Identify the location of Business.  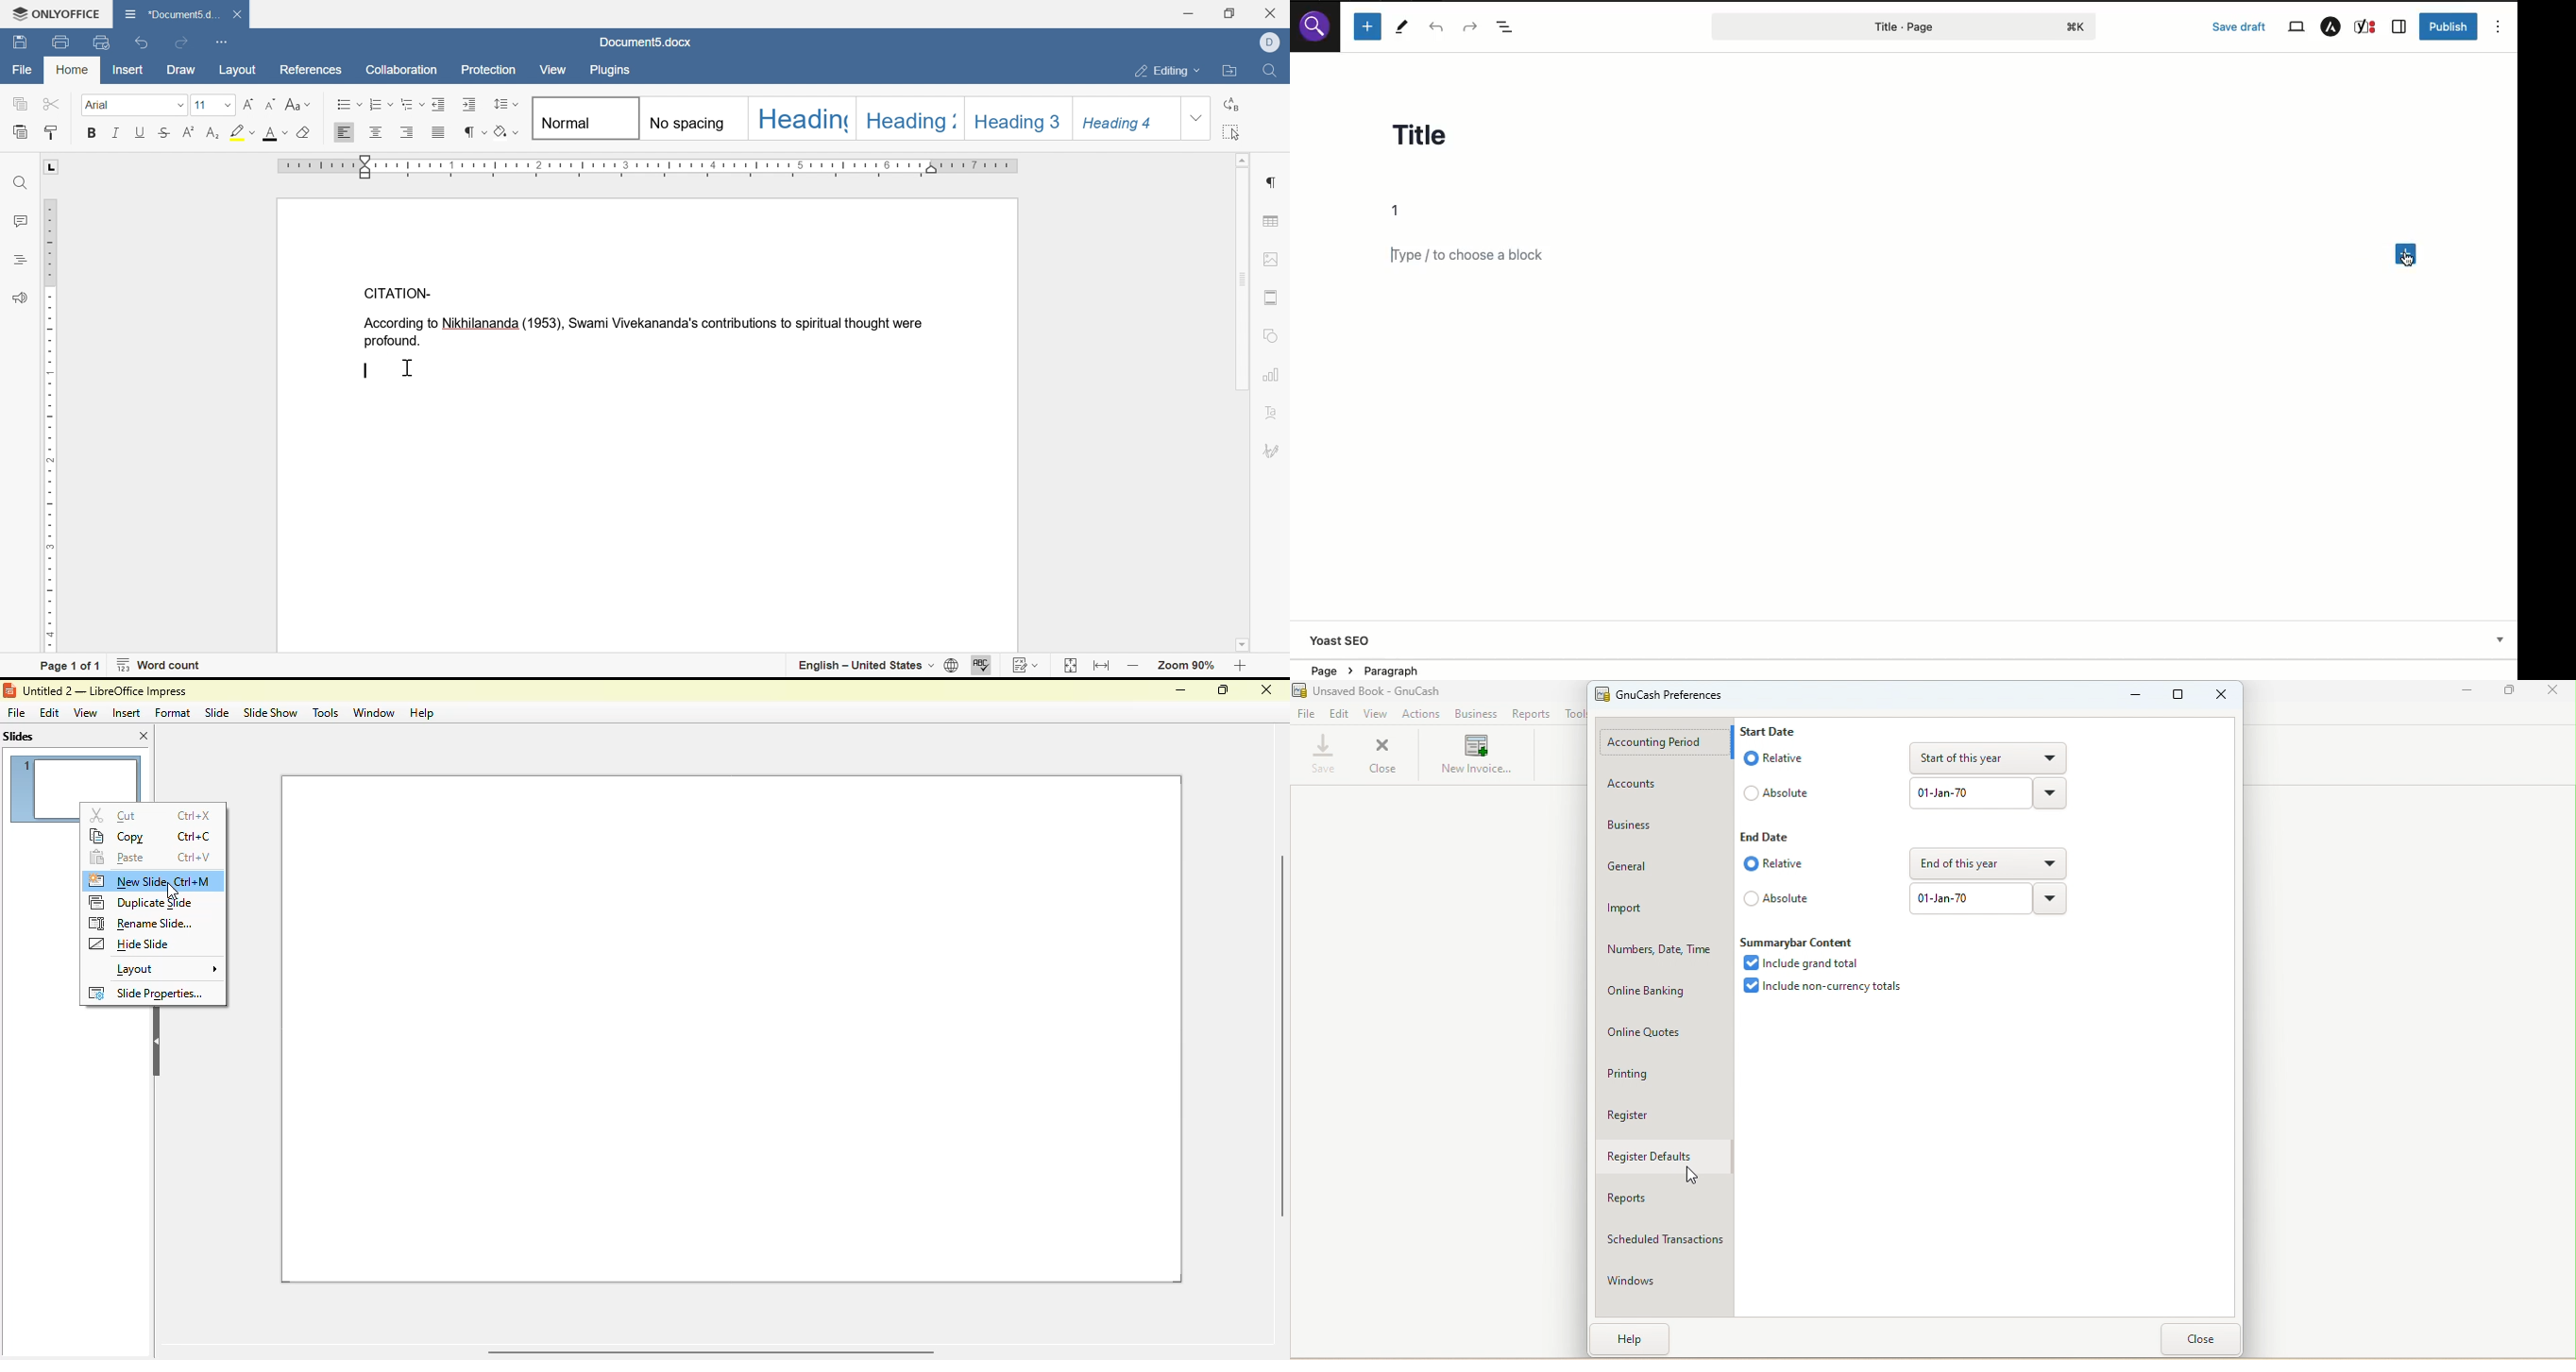
(1476, 716).